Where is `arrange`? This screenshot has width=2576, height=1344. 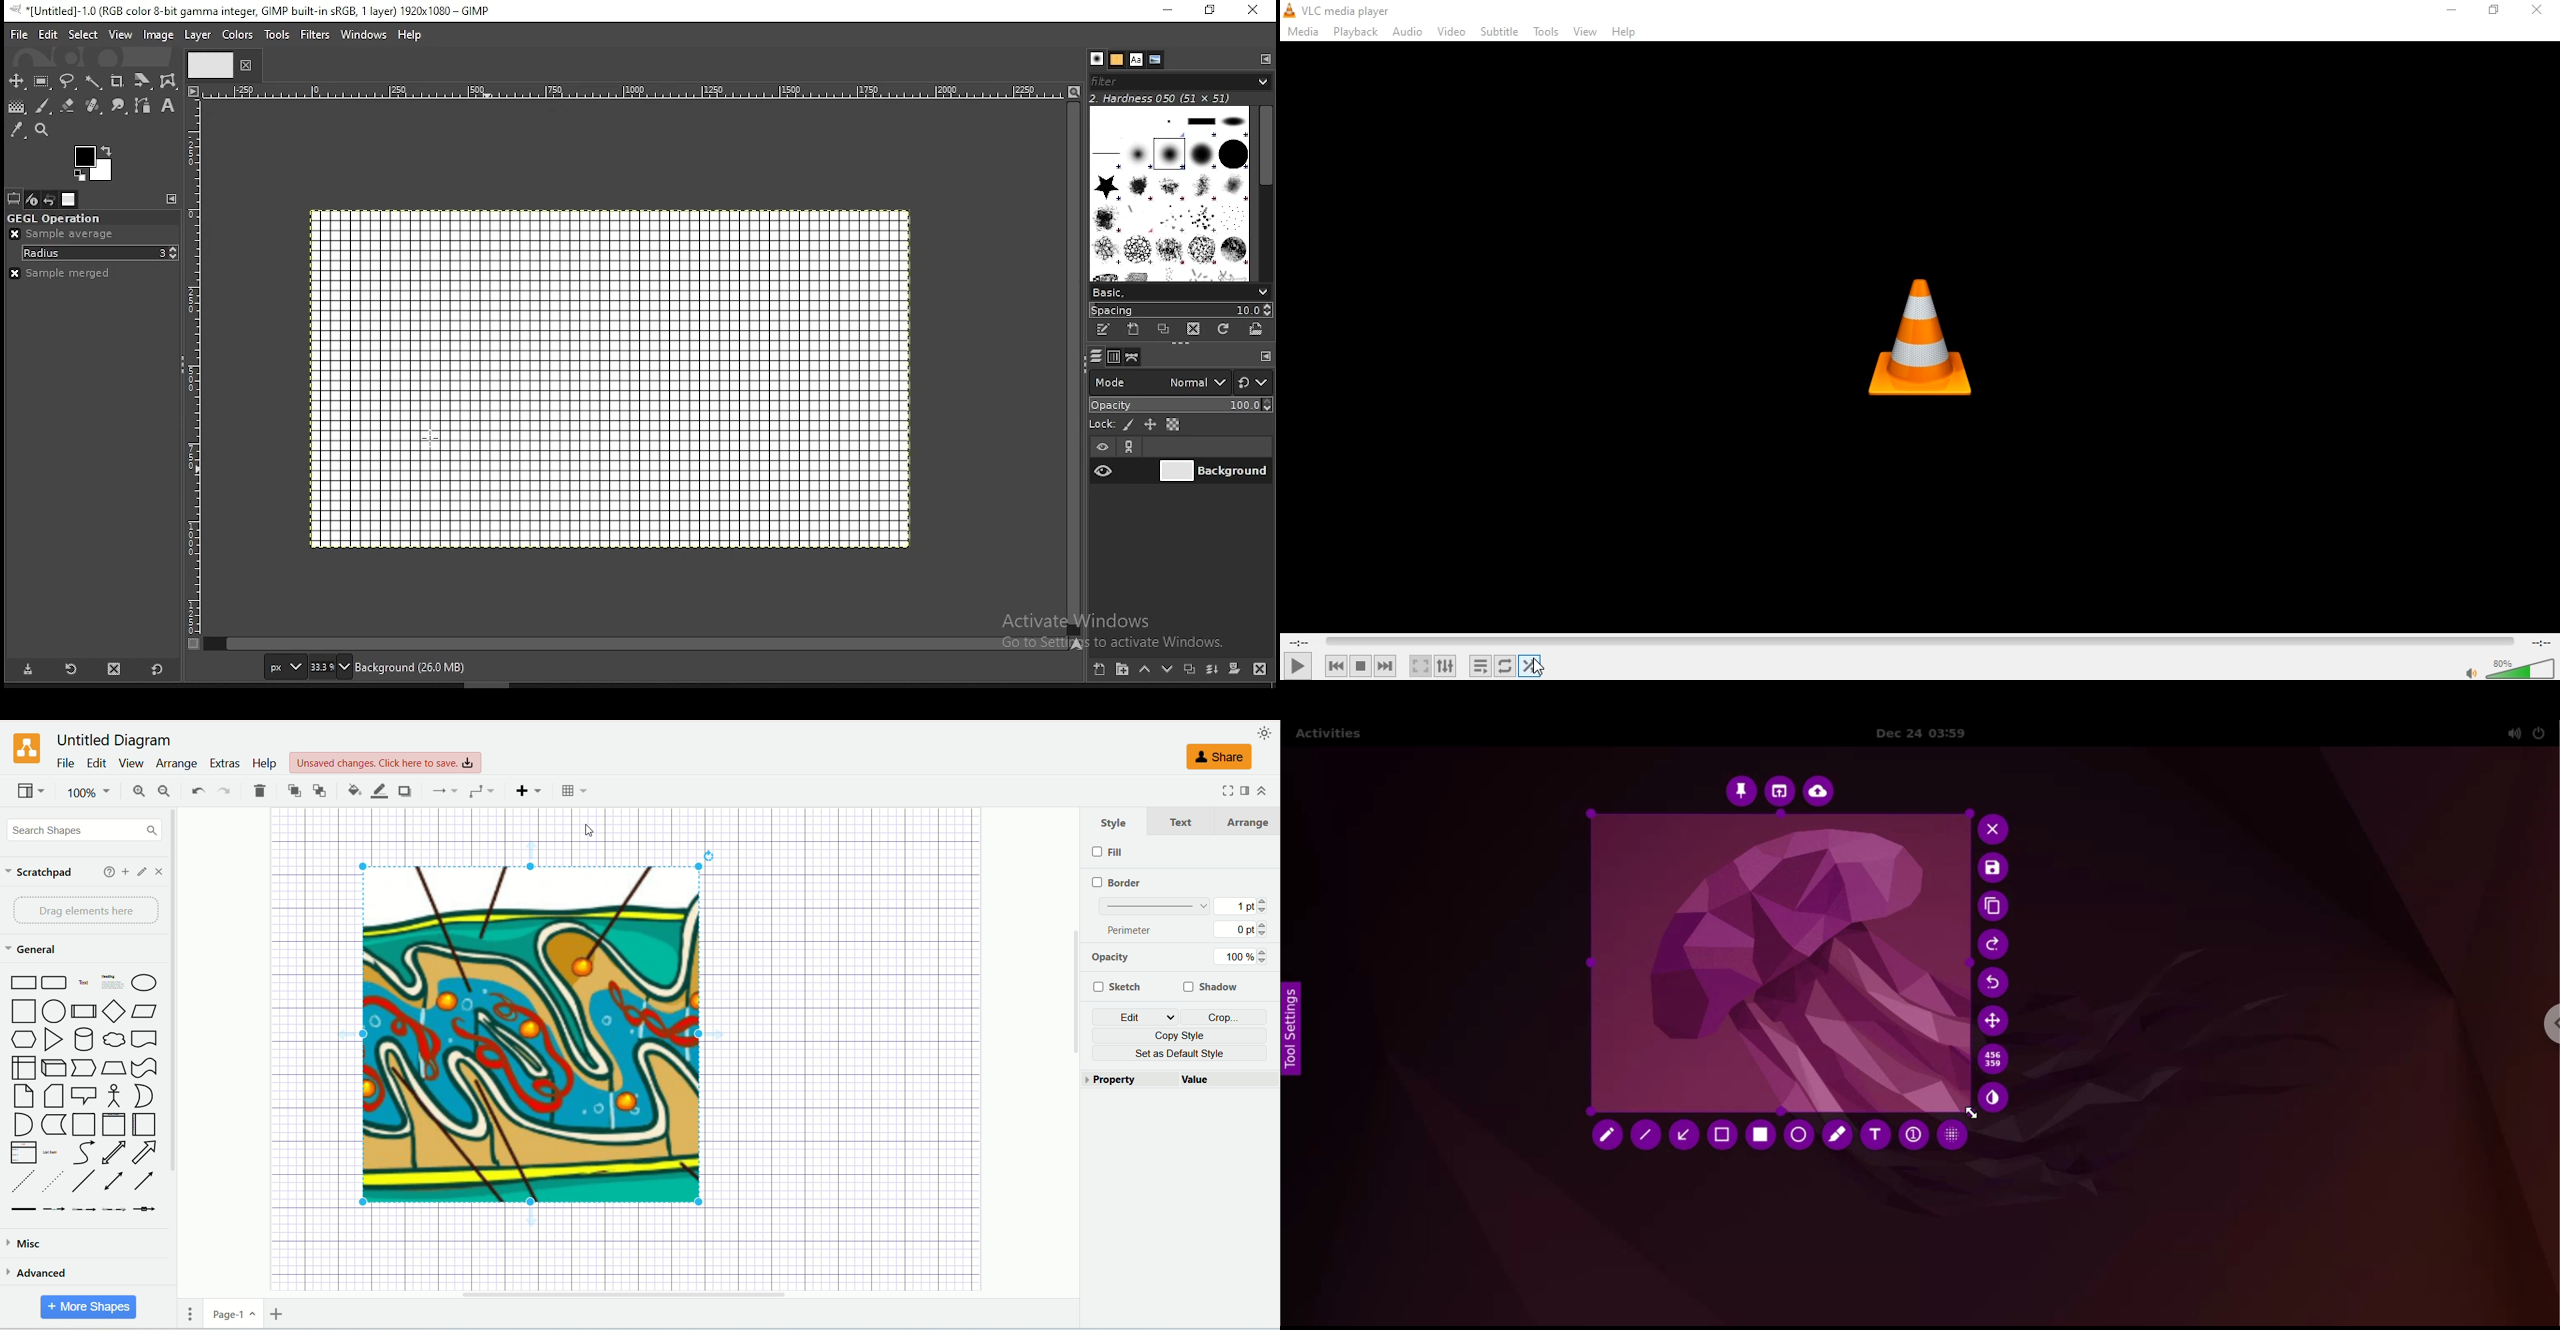
arrange is located at coordinates (177, 765).